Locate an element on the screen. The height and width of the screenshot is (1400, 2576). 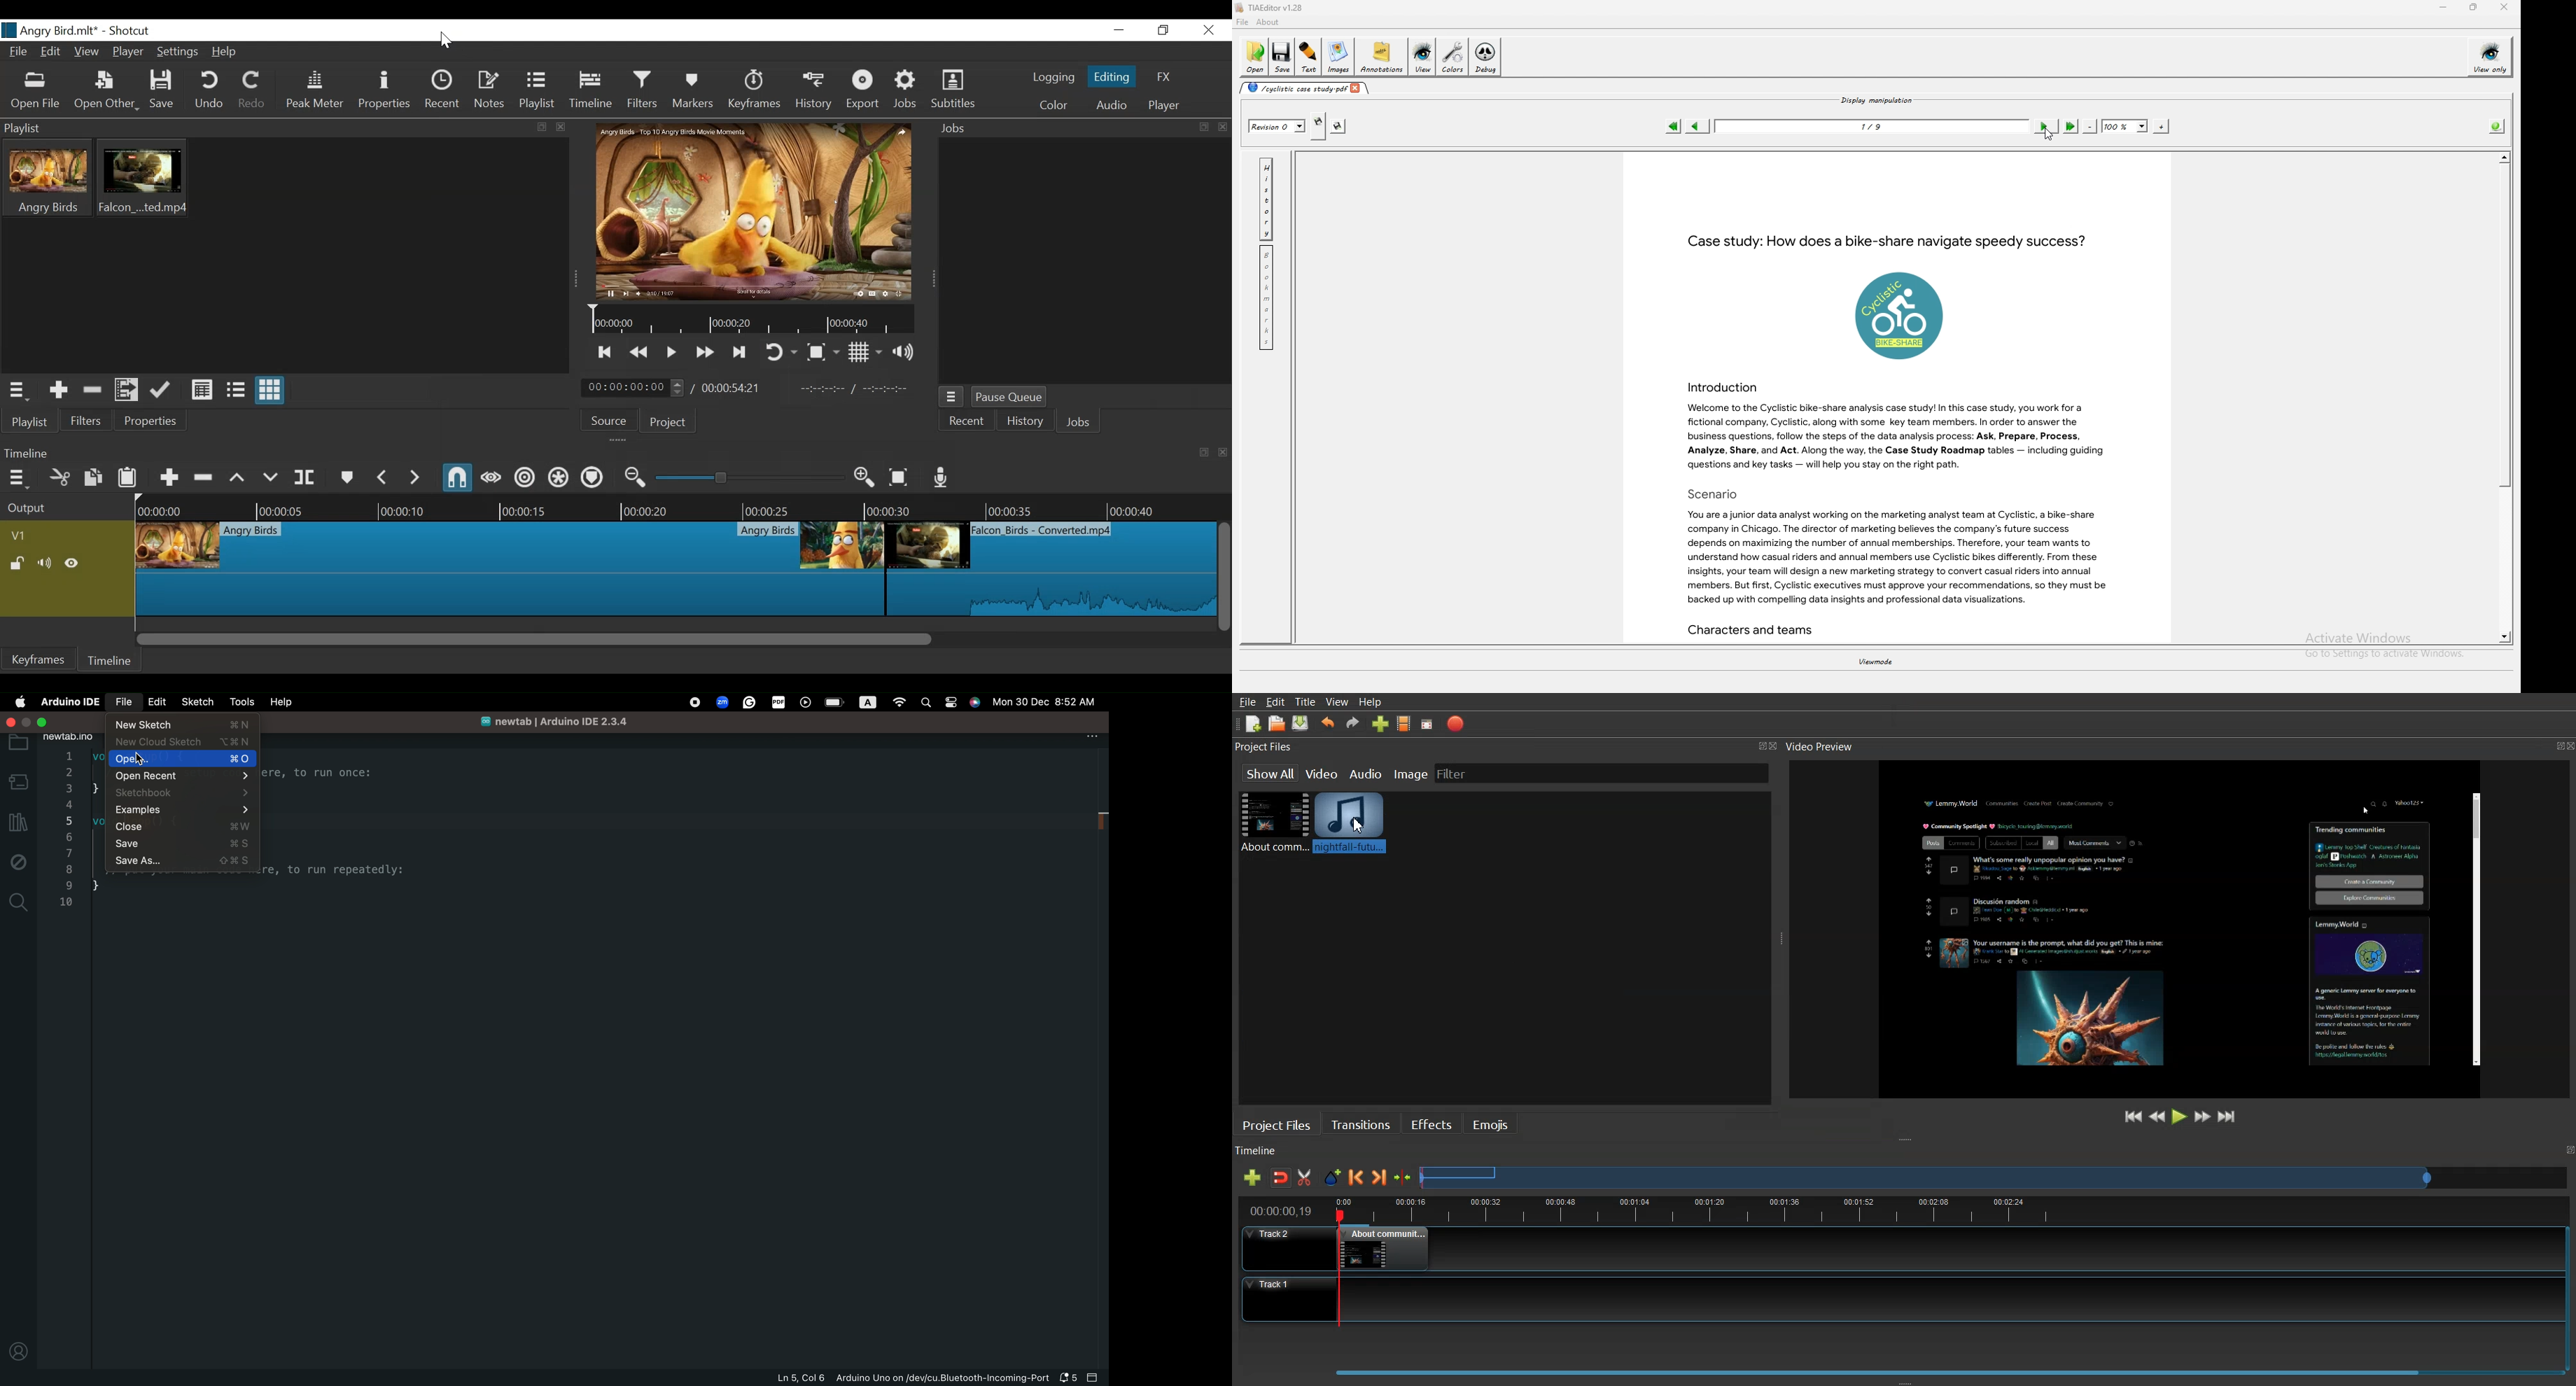
Ripple all tracks is located at coordinates (557, 478).